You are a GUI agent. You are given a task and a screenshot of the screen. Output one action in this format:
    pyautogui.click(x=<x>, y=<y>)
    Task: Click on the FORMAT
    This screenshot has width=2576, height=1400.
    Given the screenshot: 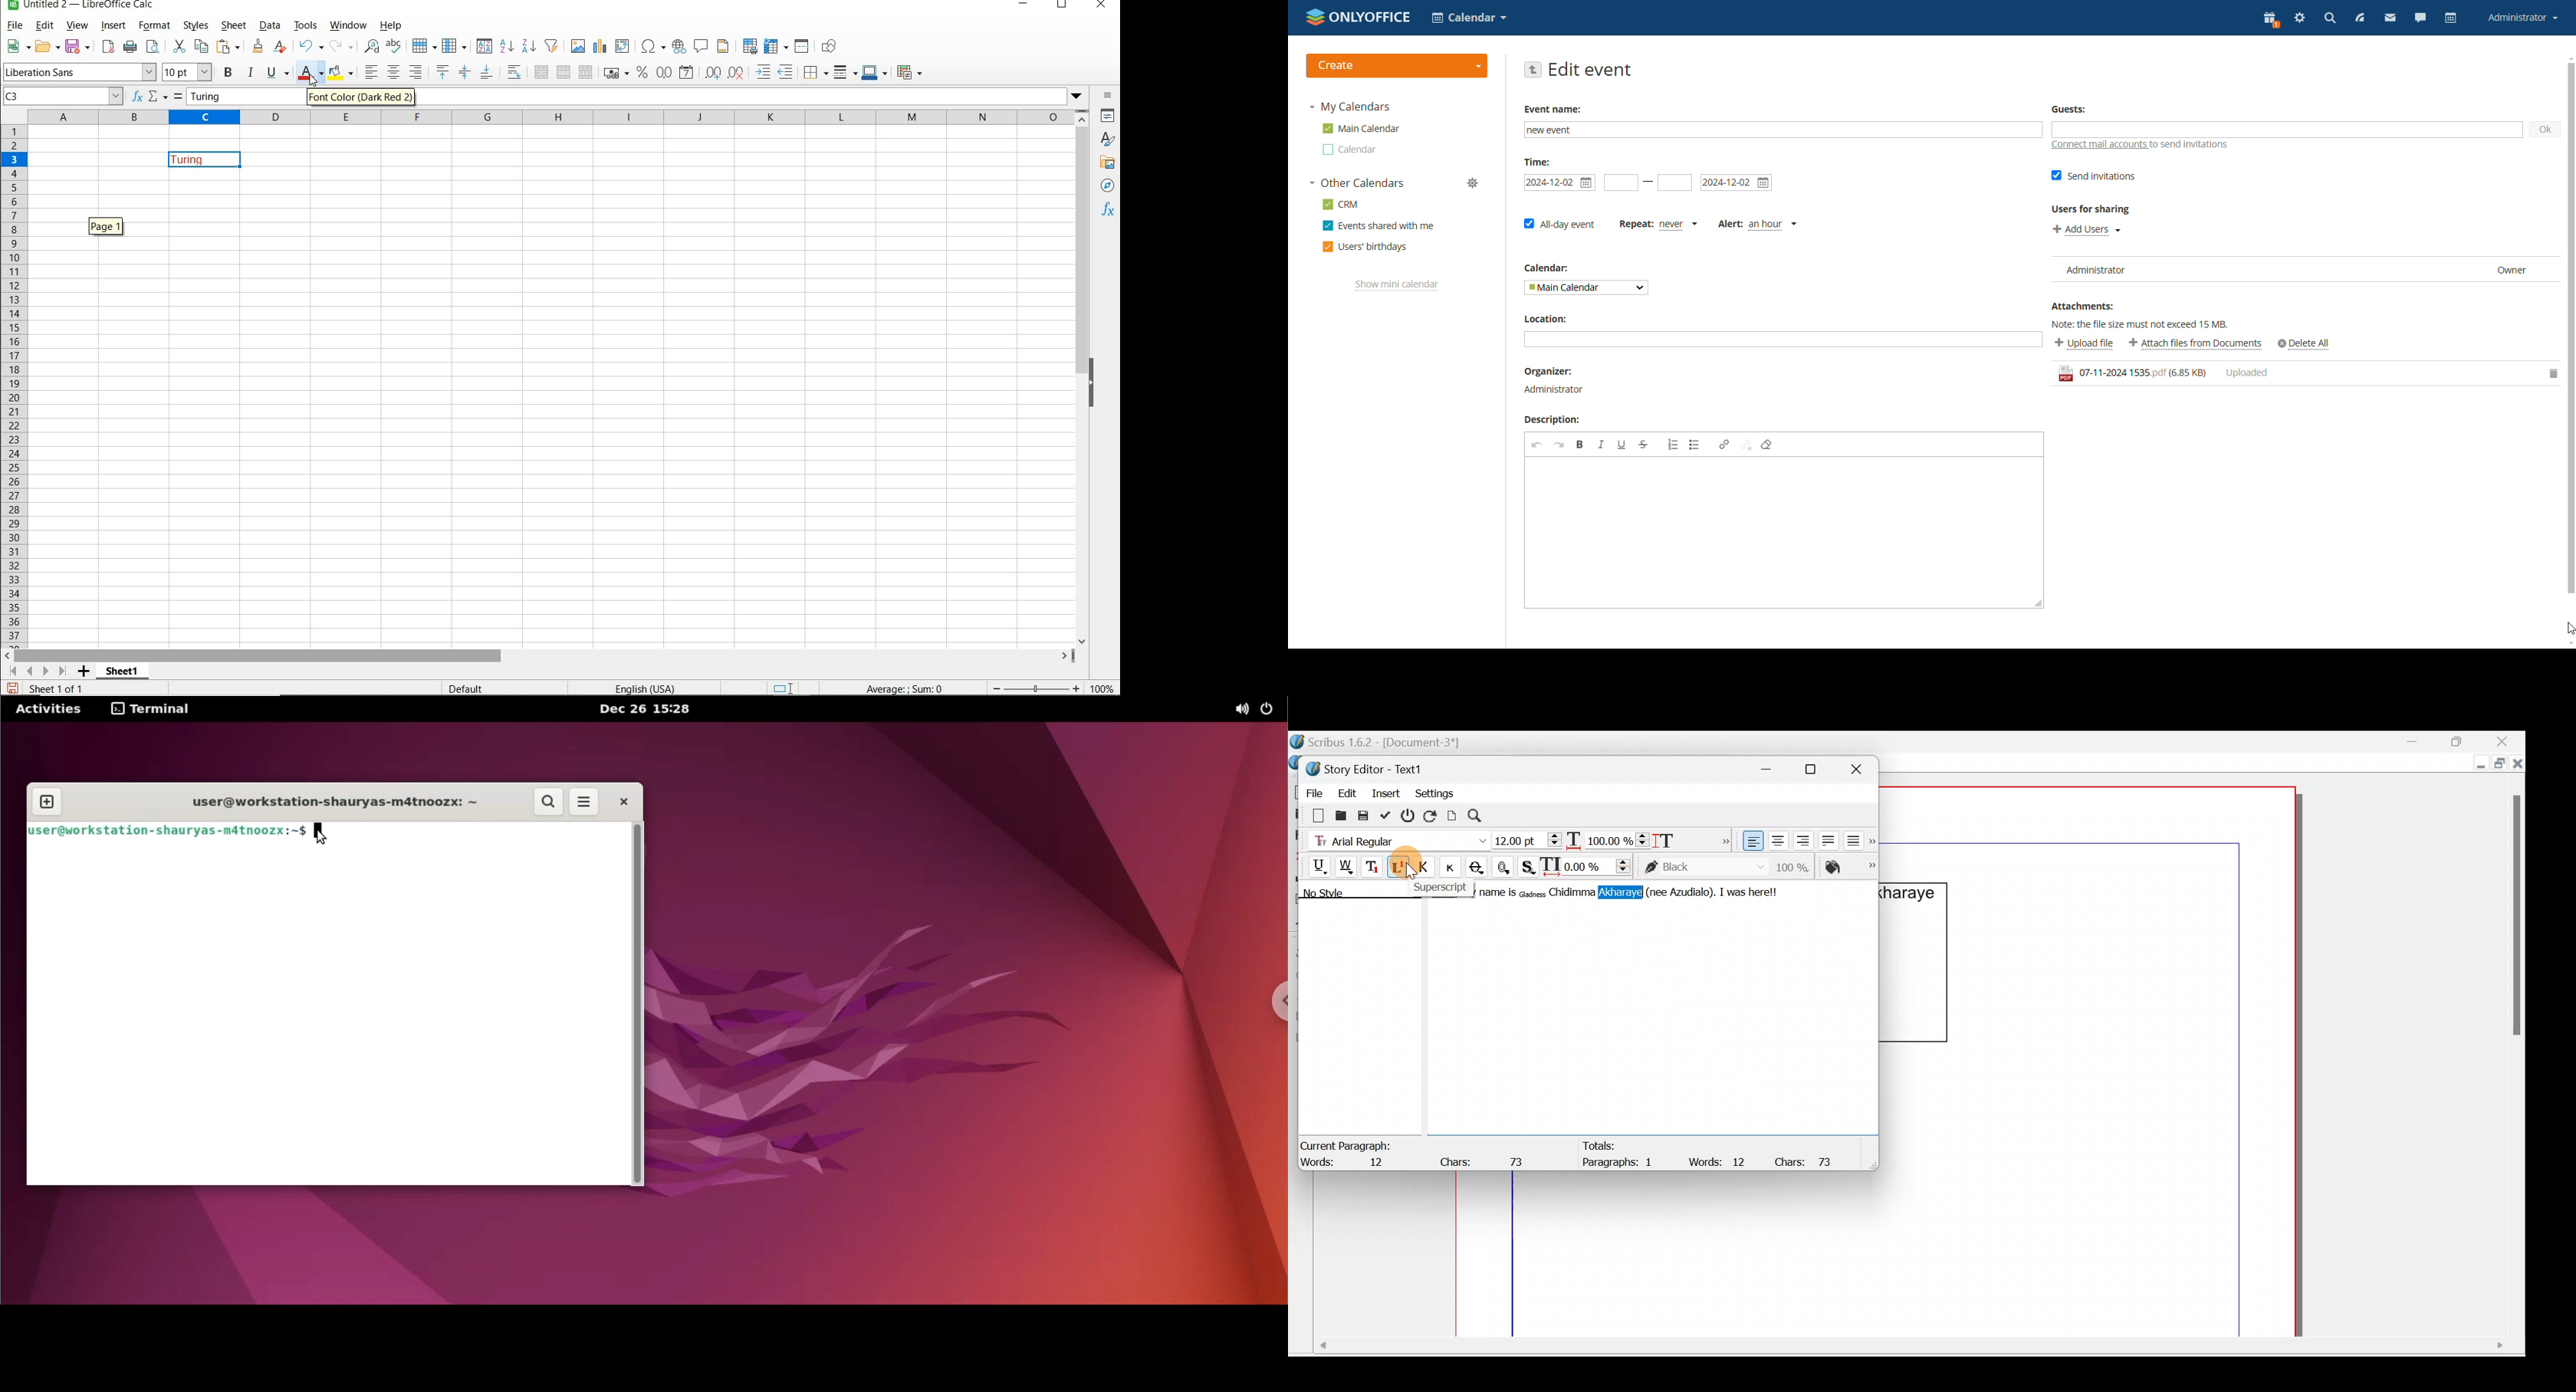 What is the action you would take?
    pyautogui.click(x=155, y=26)
    